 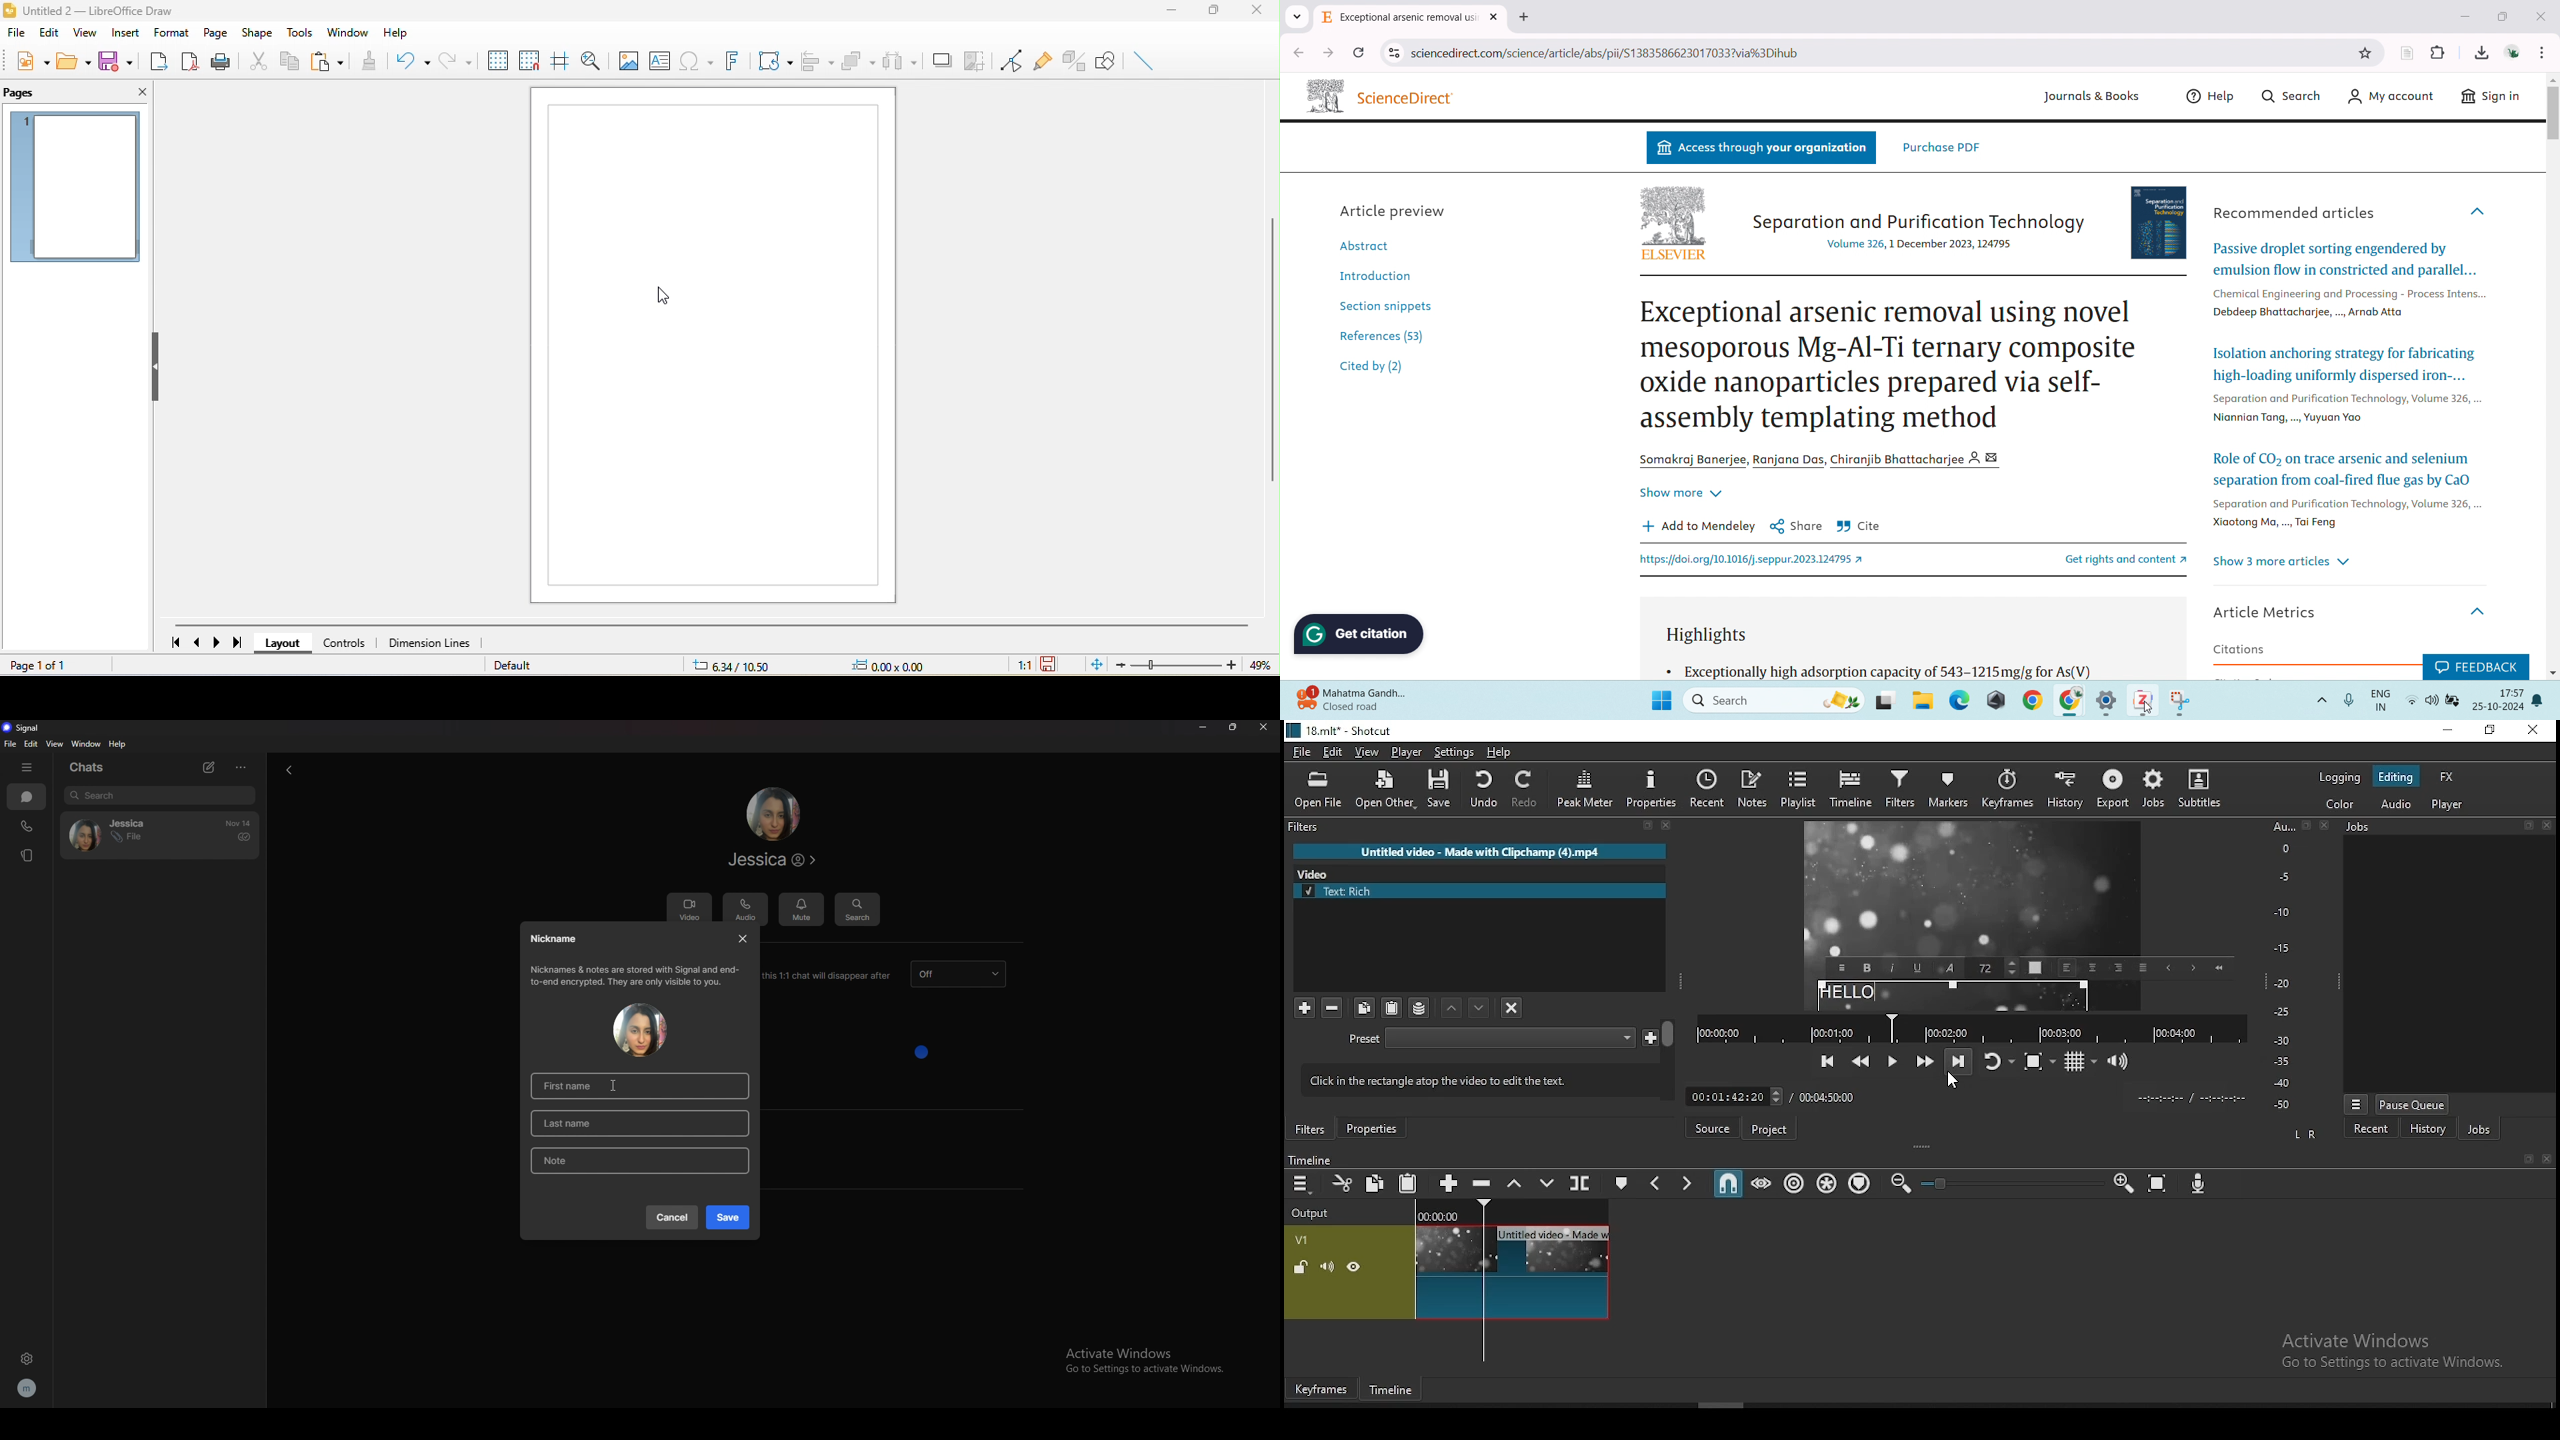 What do you see at coordinates (199, 645) in the screenshot?
I see `previous page` at bounding box center [199, 645].